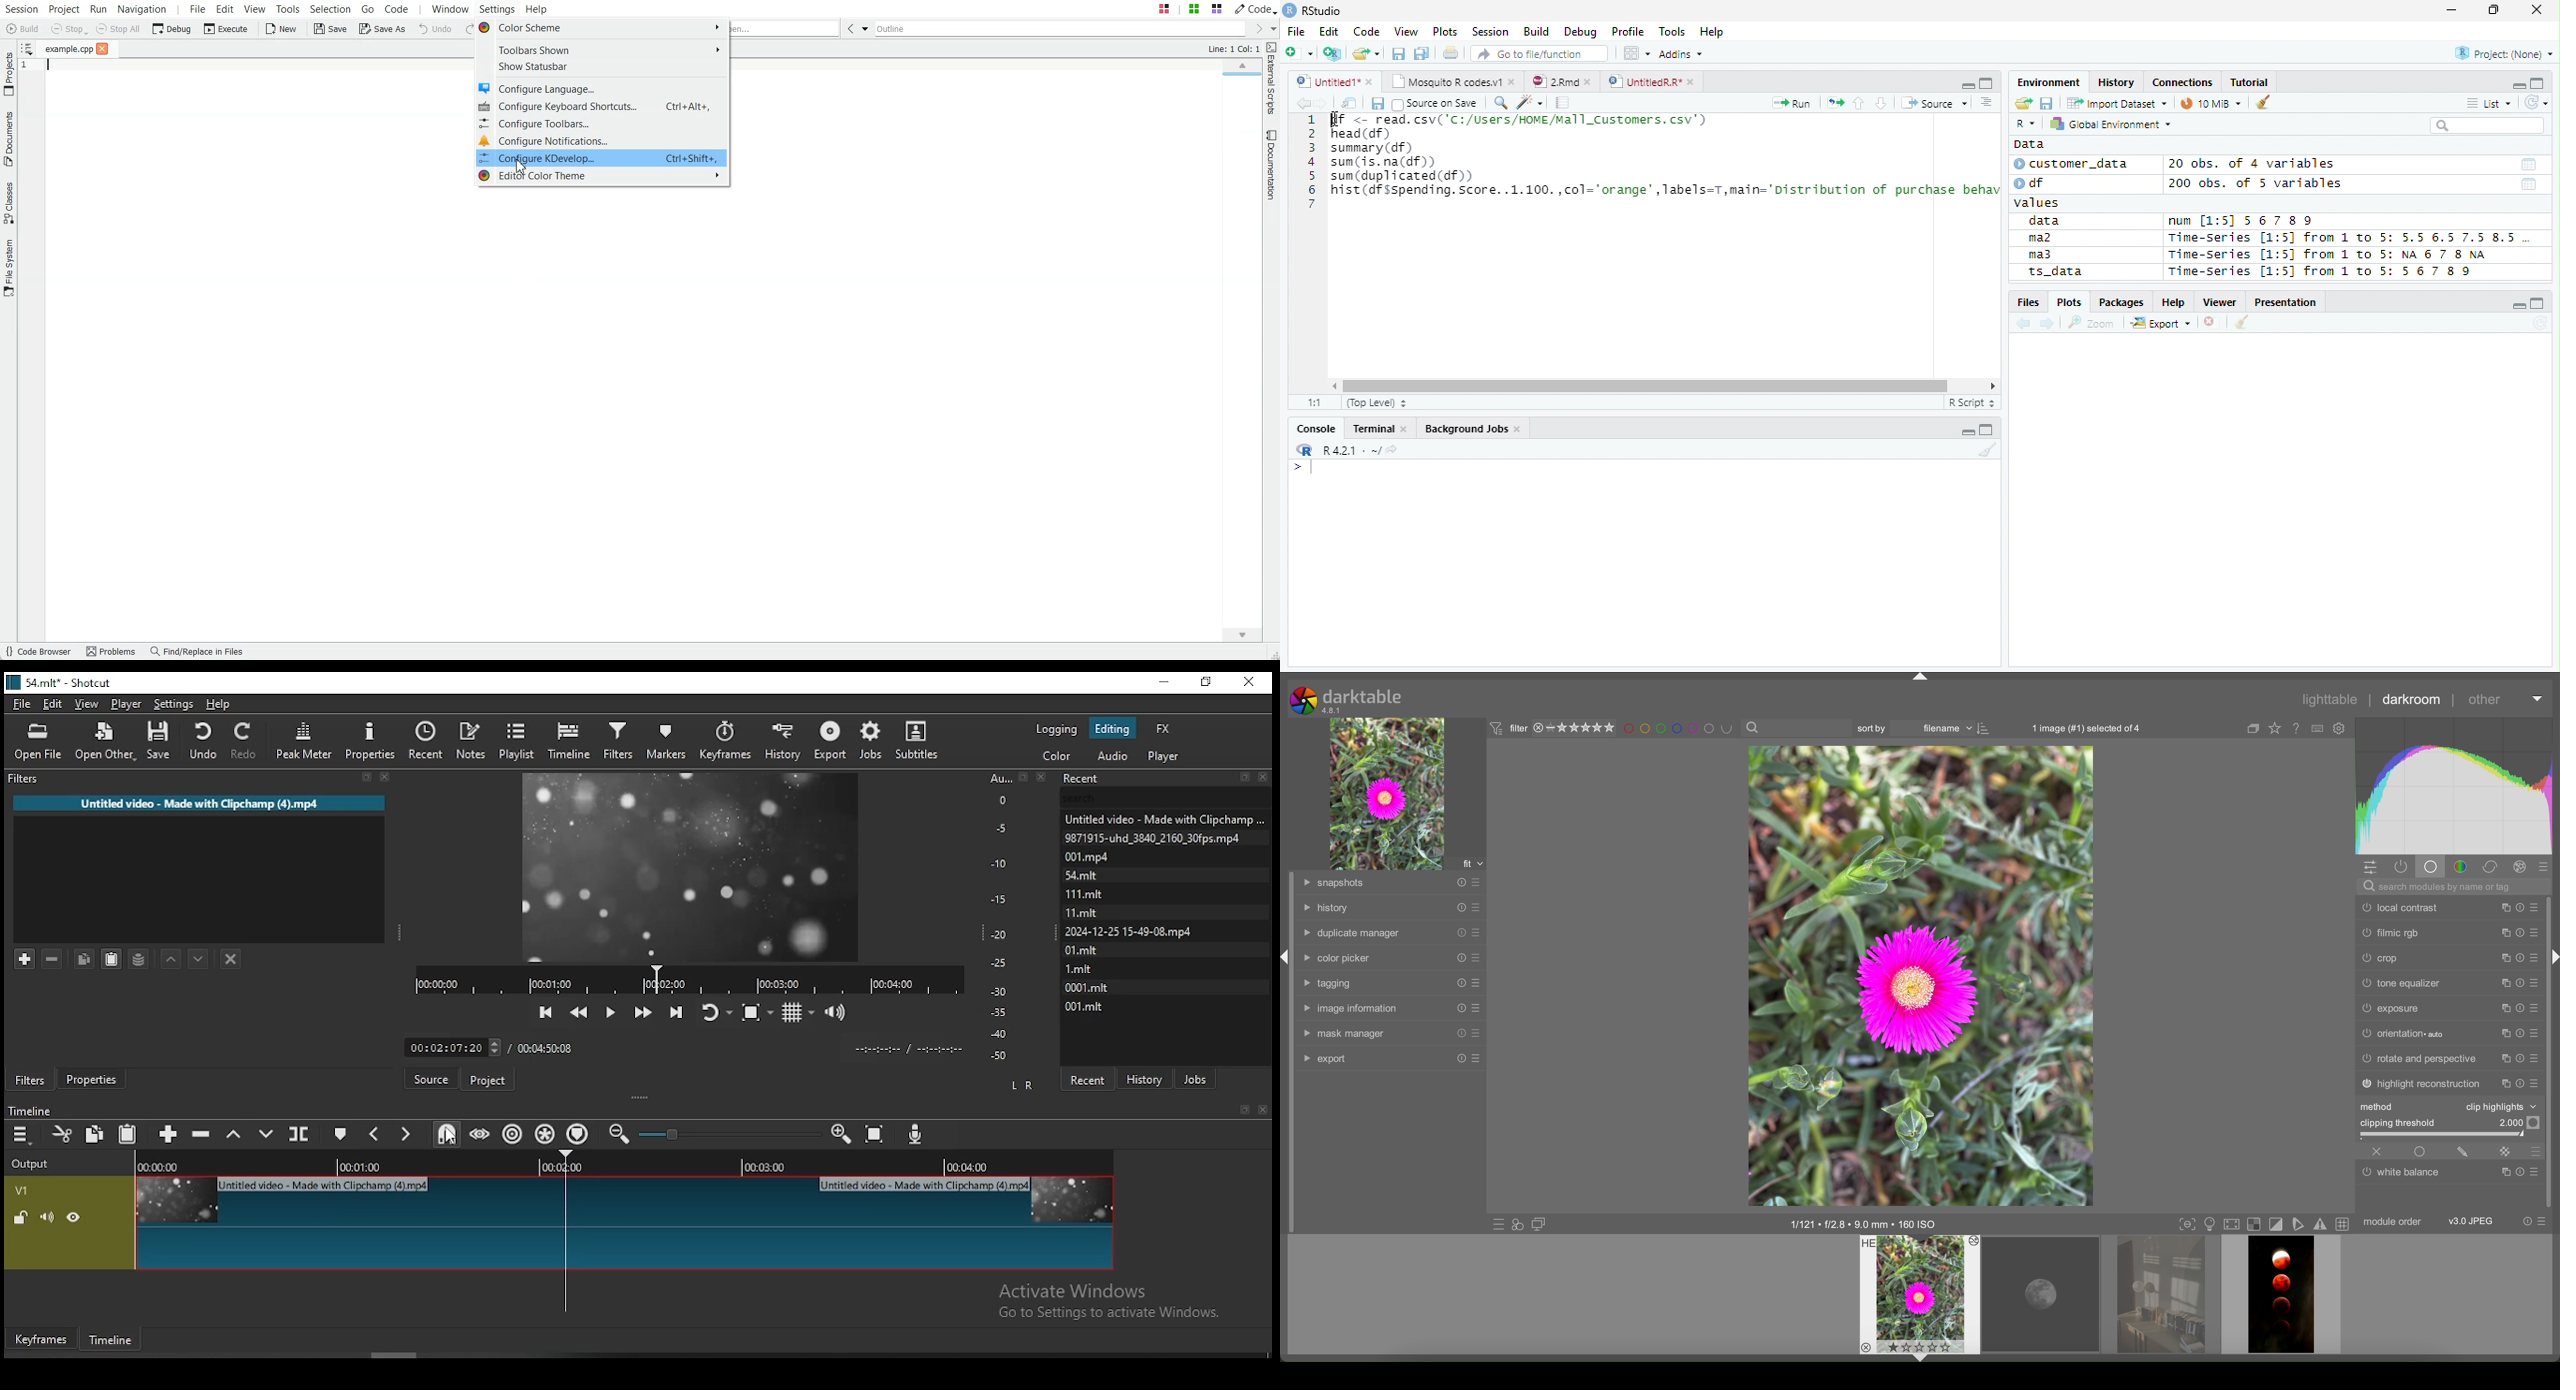 The image size is (2576, 1400). What do you see at coordinates (2420, 1085) in the screenshot?
I see `highlight reconstruction` at bounding box center [2420, 1085].